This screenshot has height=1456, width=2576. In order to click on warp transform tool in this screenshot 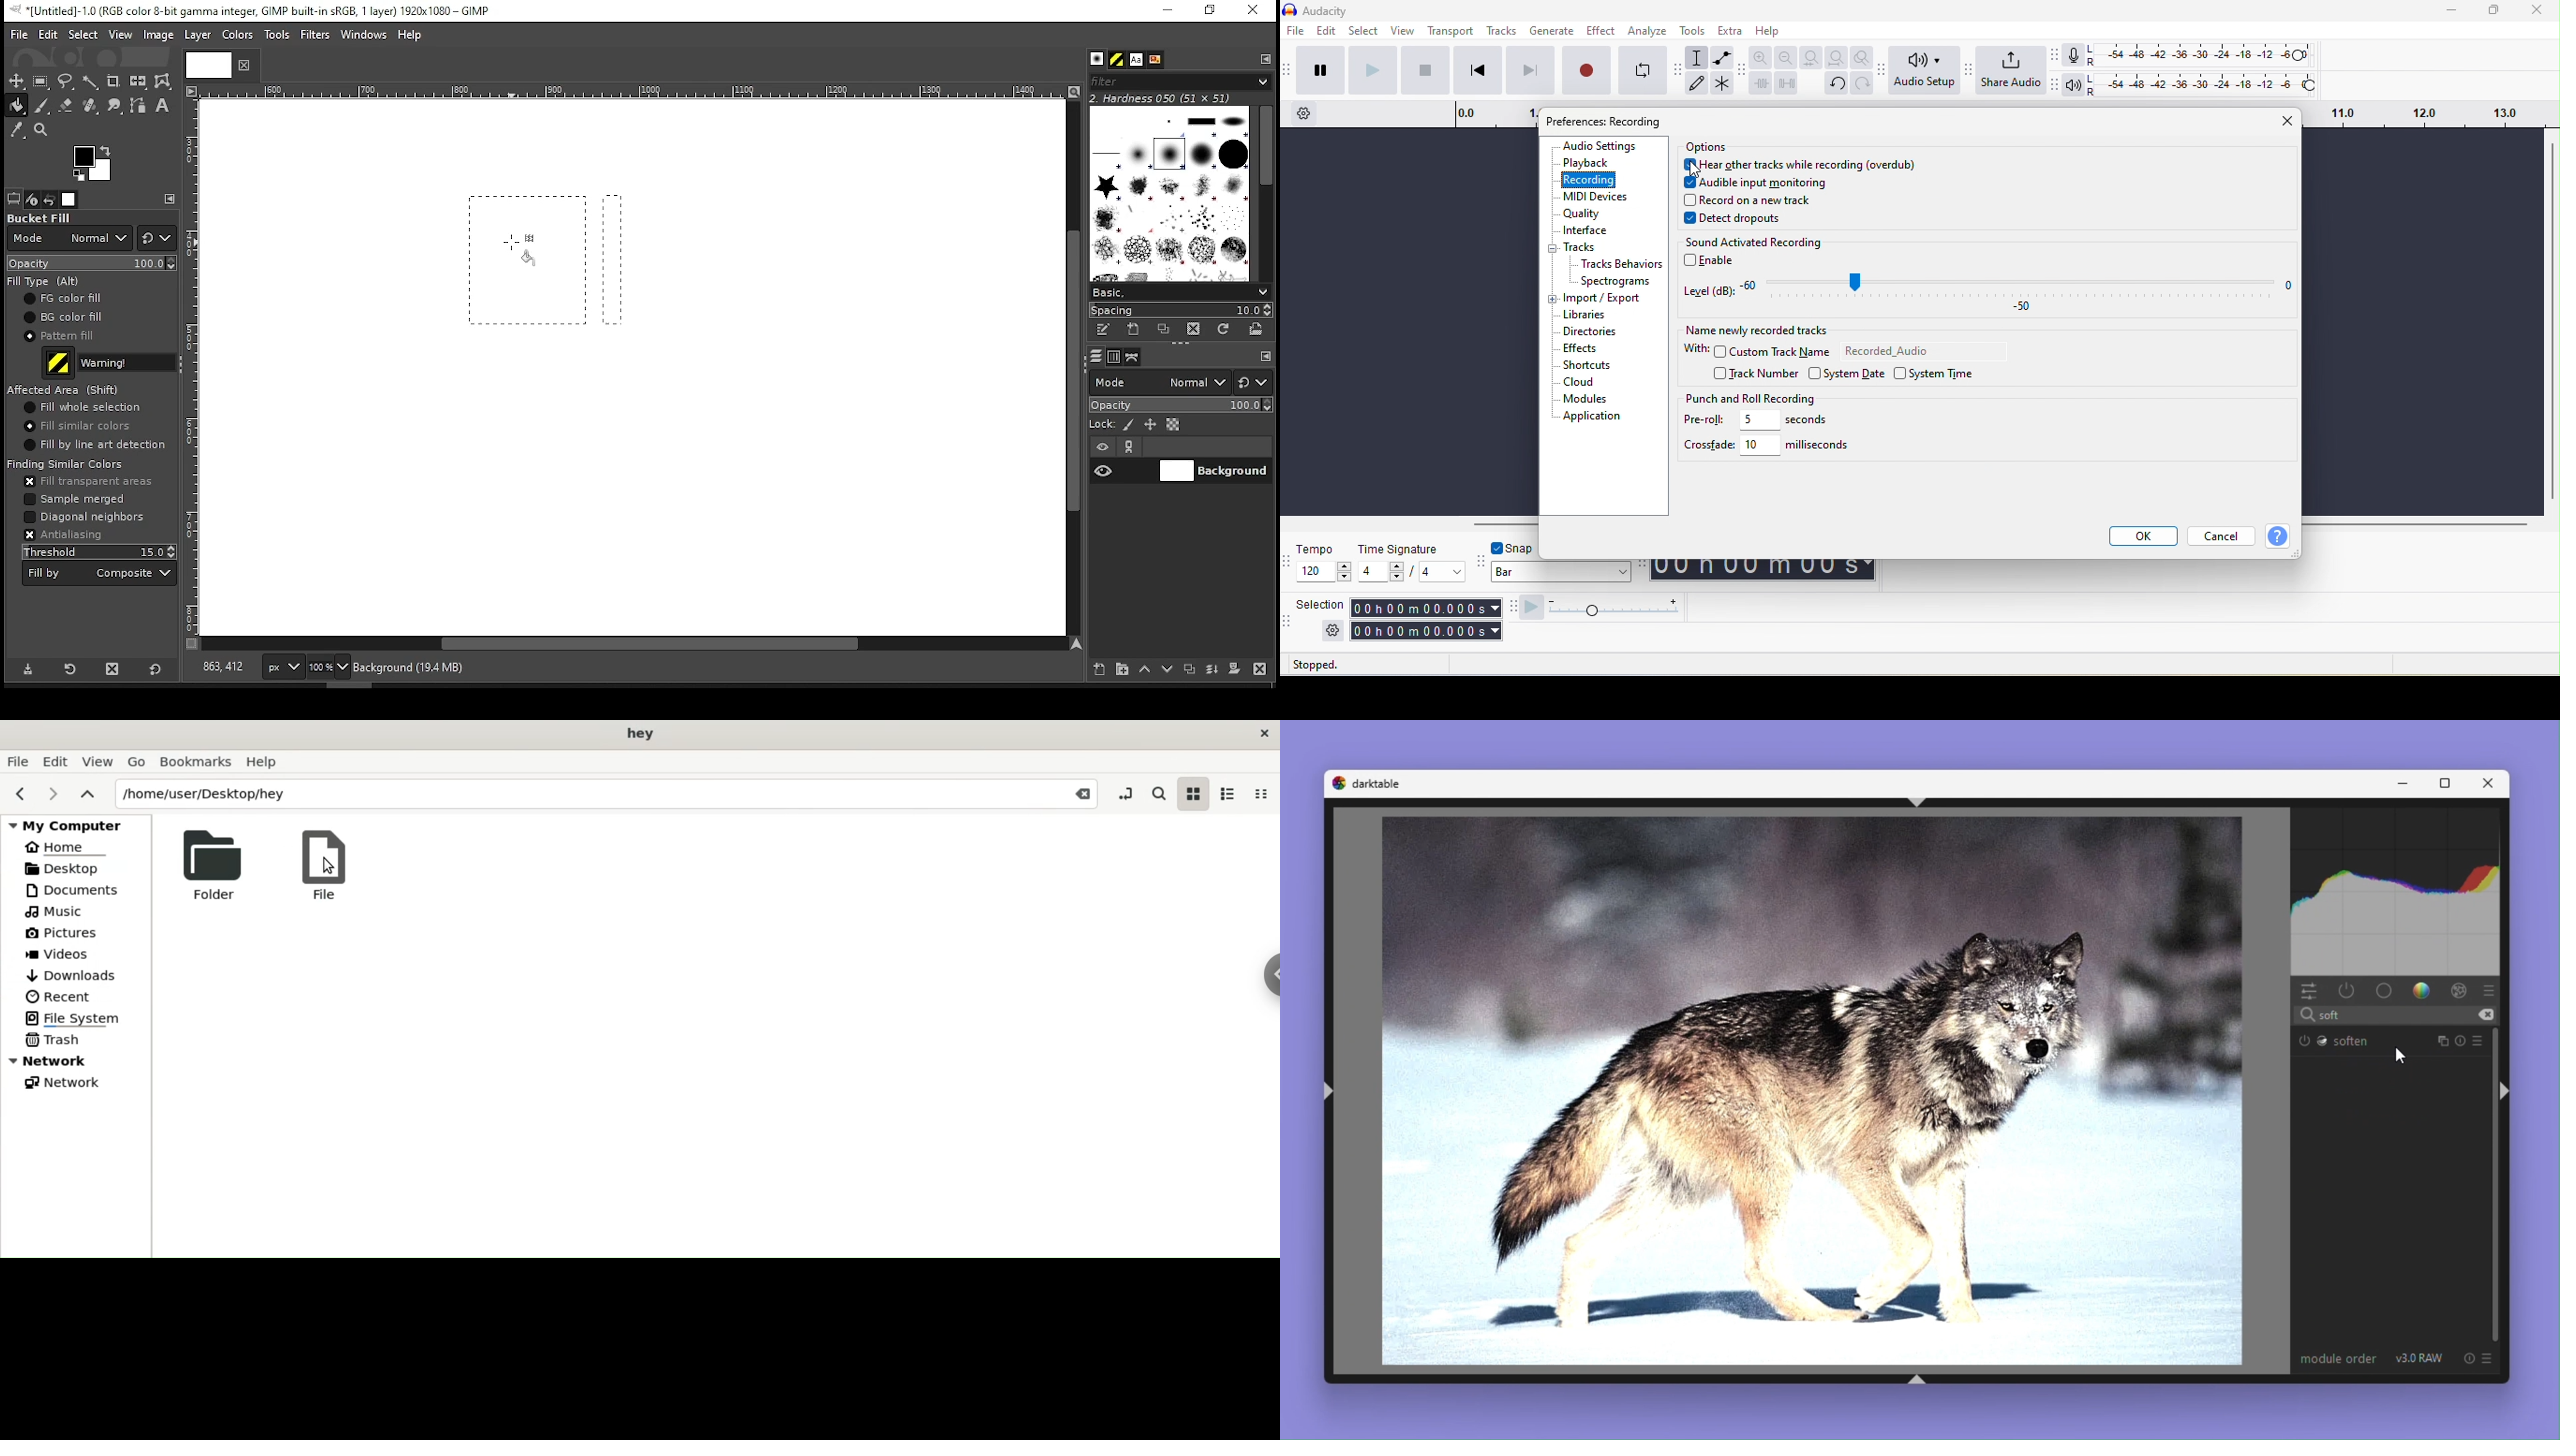, I will do `click(162, 82)`.